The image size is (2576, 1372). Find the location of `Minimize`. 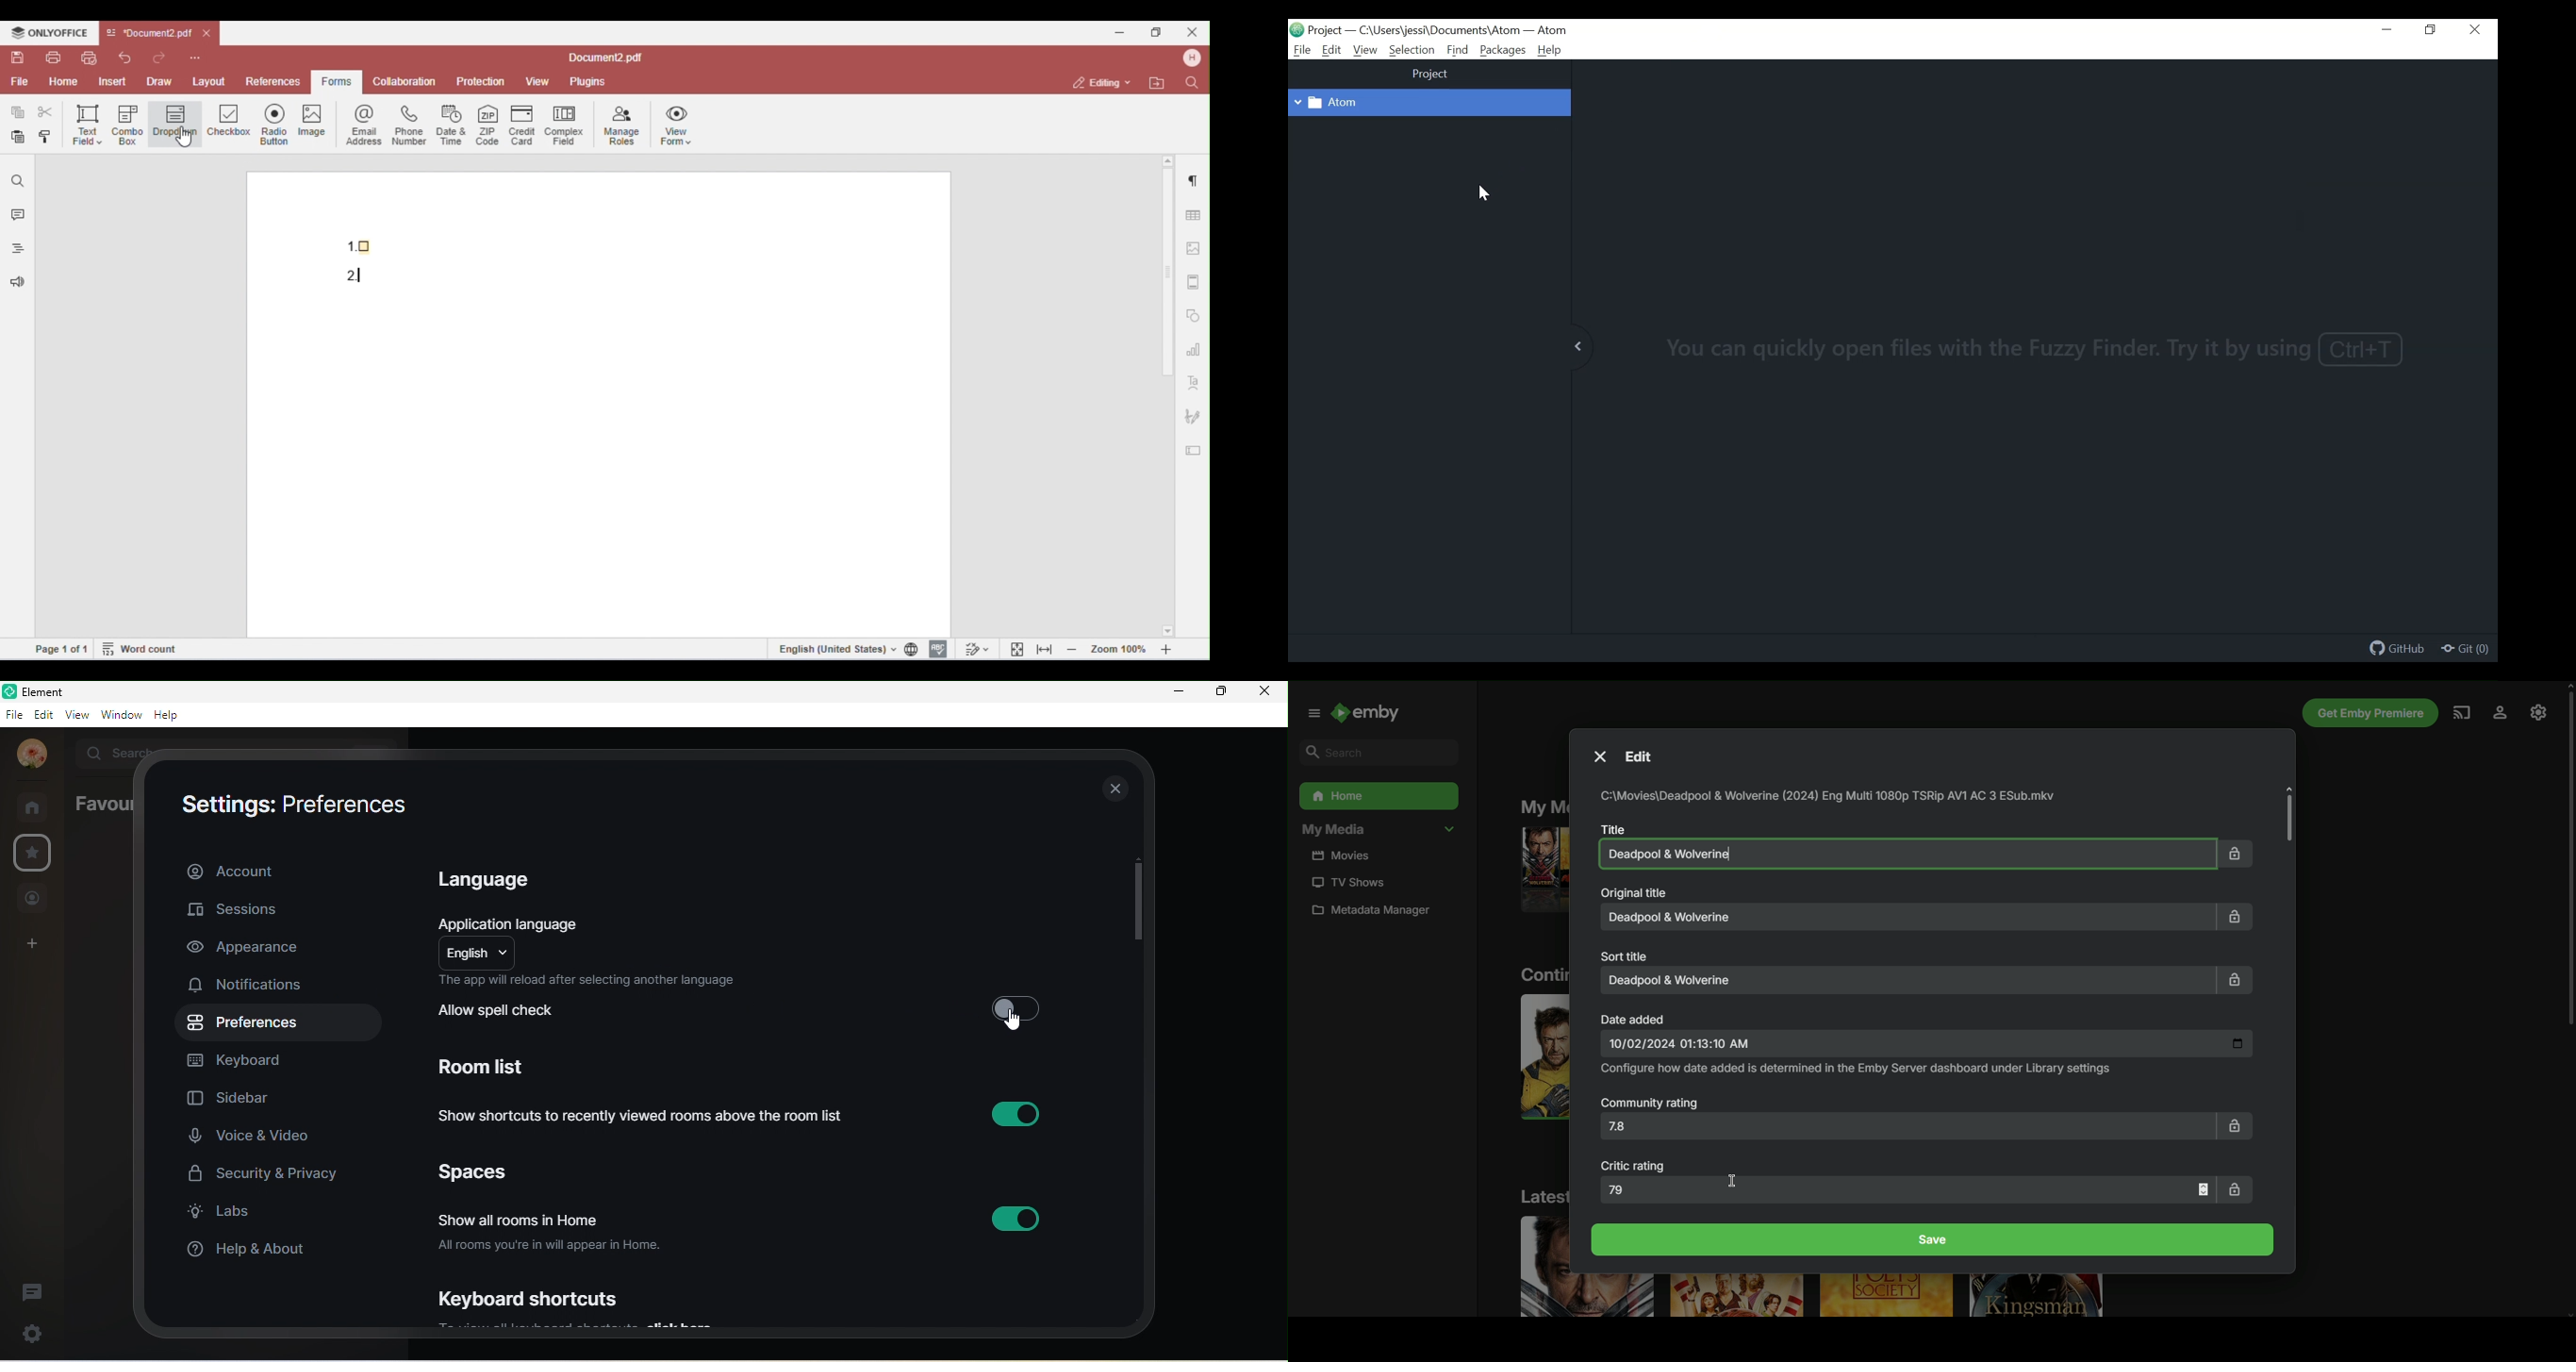

Minimize is located at coordinates (2389, 31).